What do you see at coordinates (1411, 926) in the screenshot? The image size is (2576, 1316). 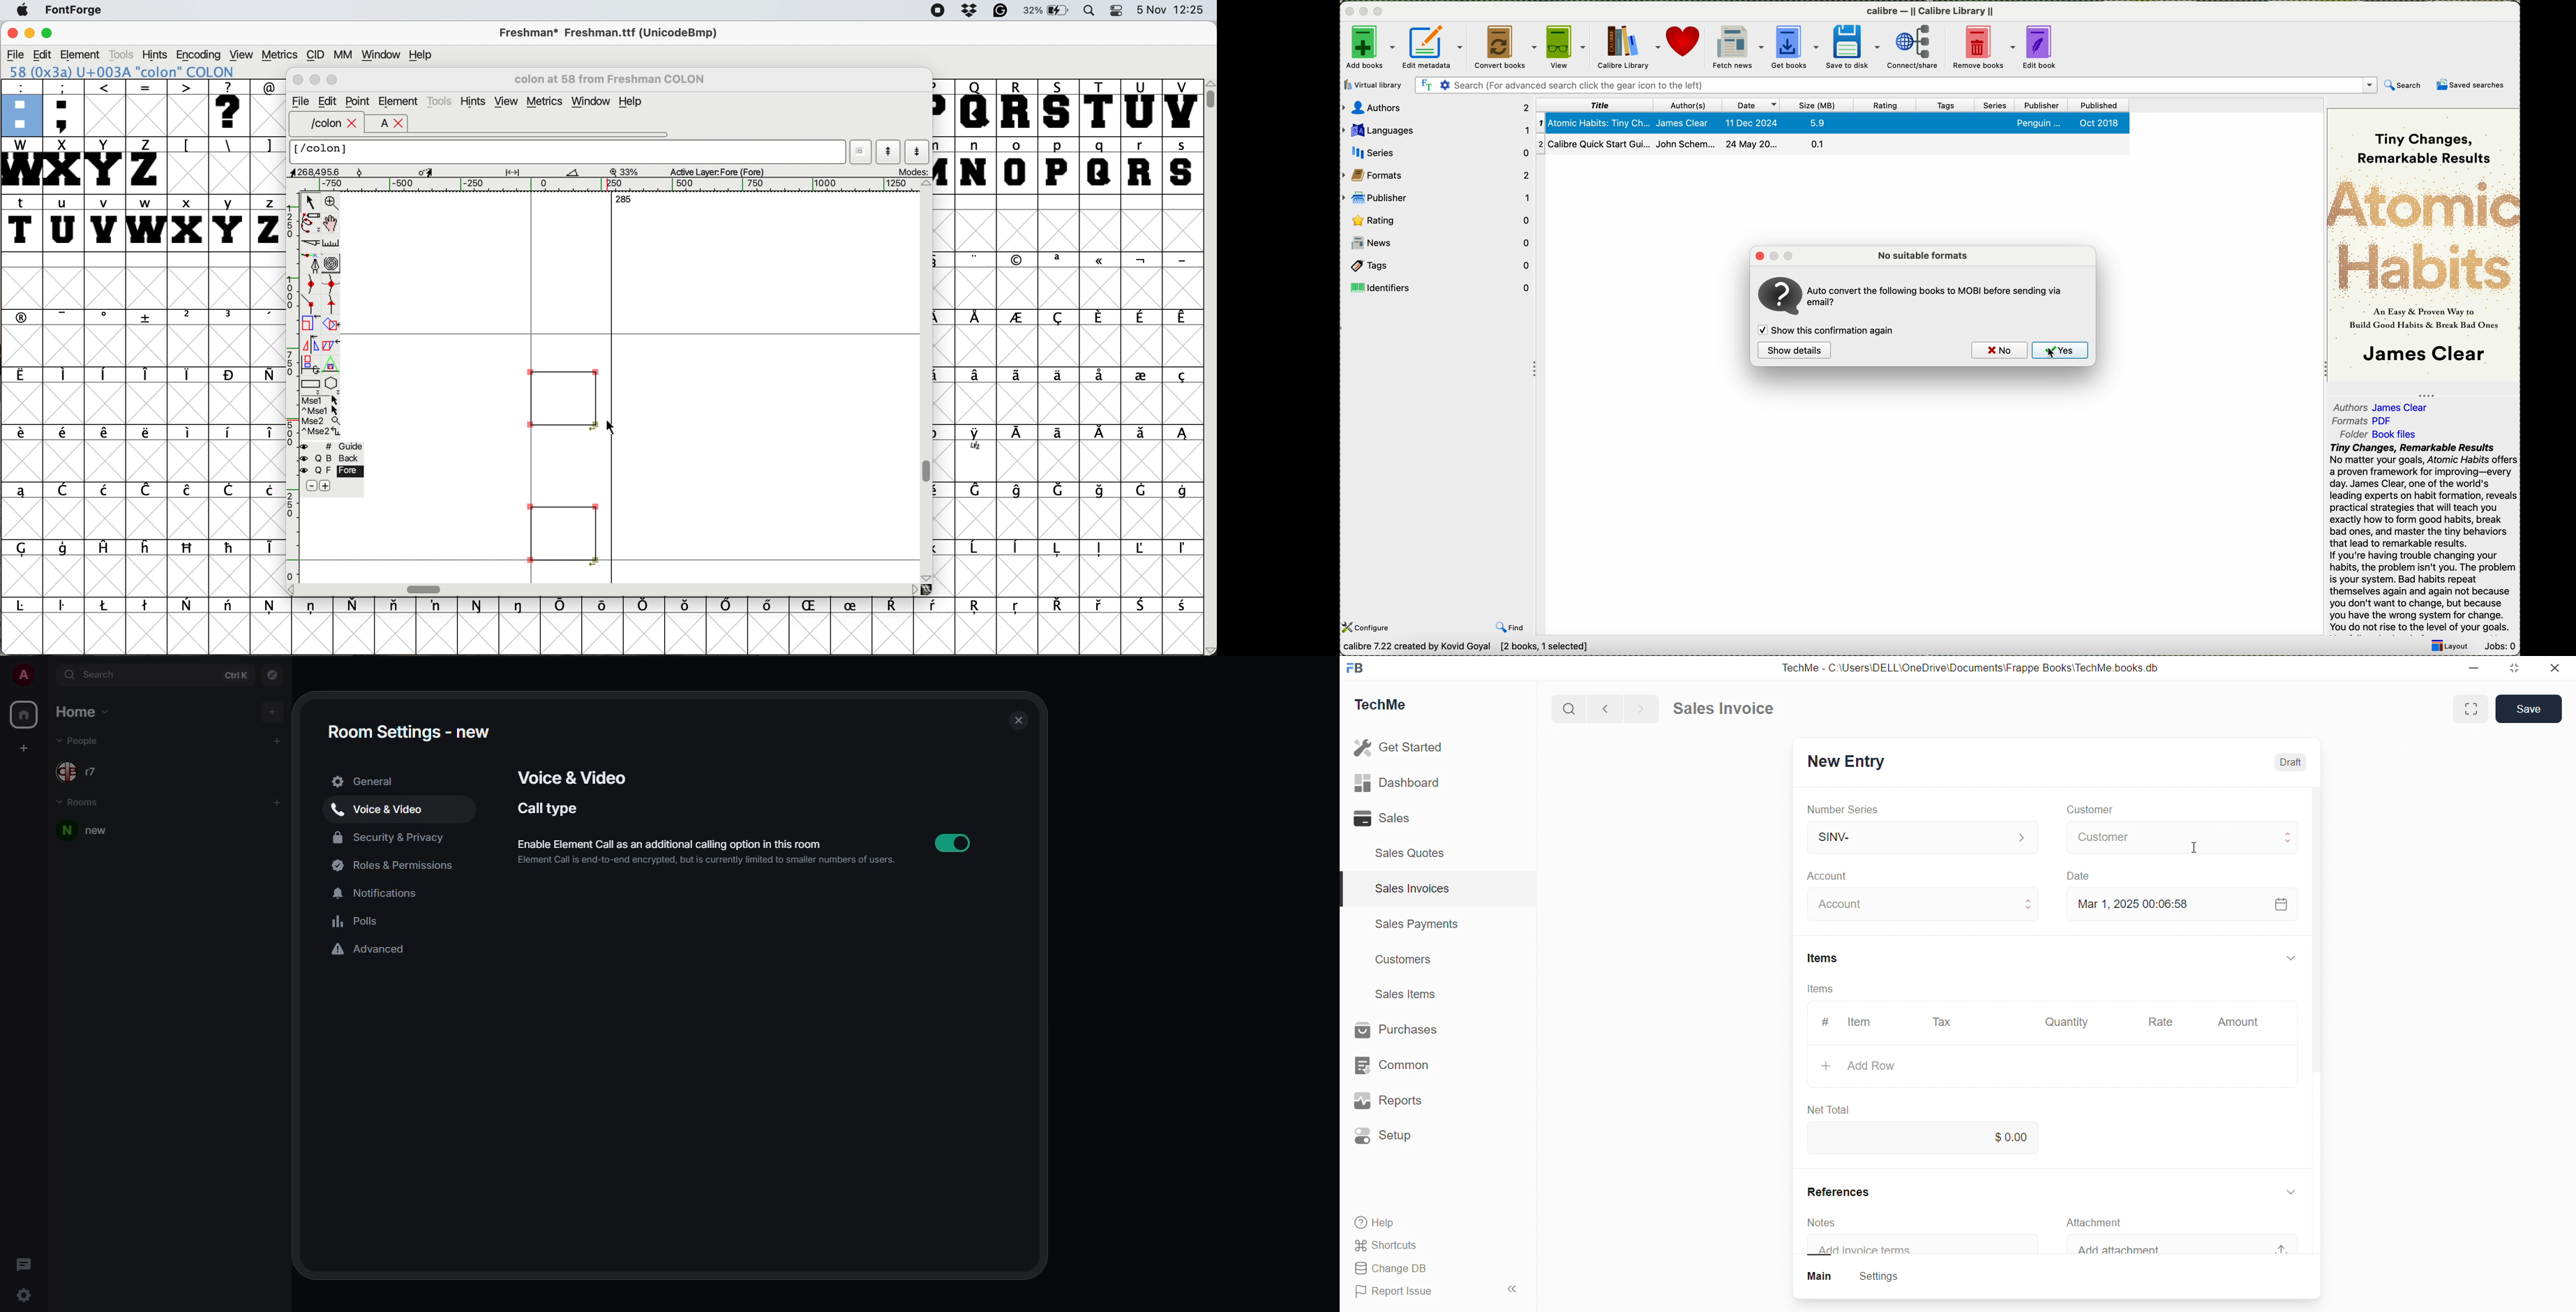 I see `Sales Payments` at bounding box center [1411, 926].